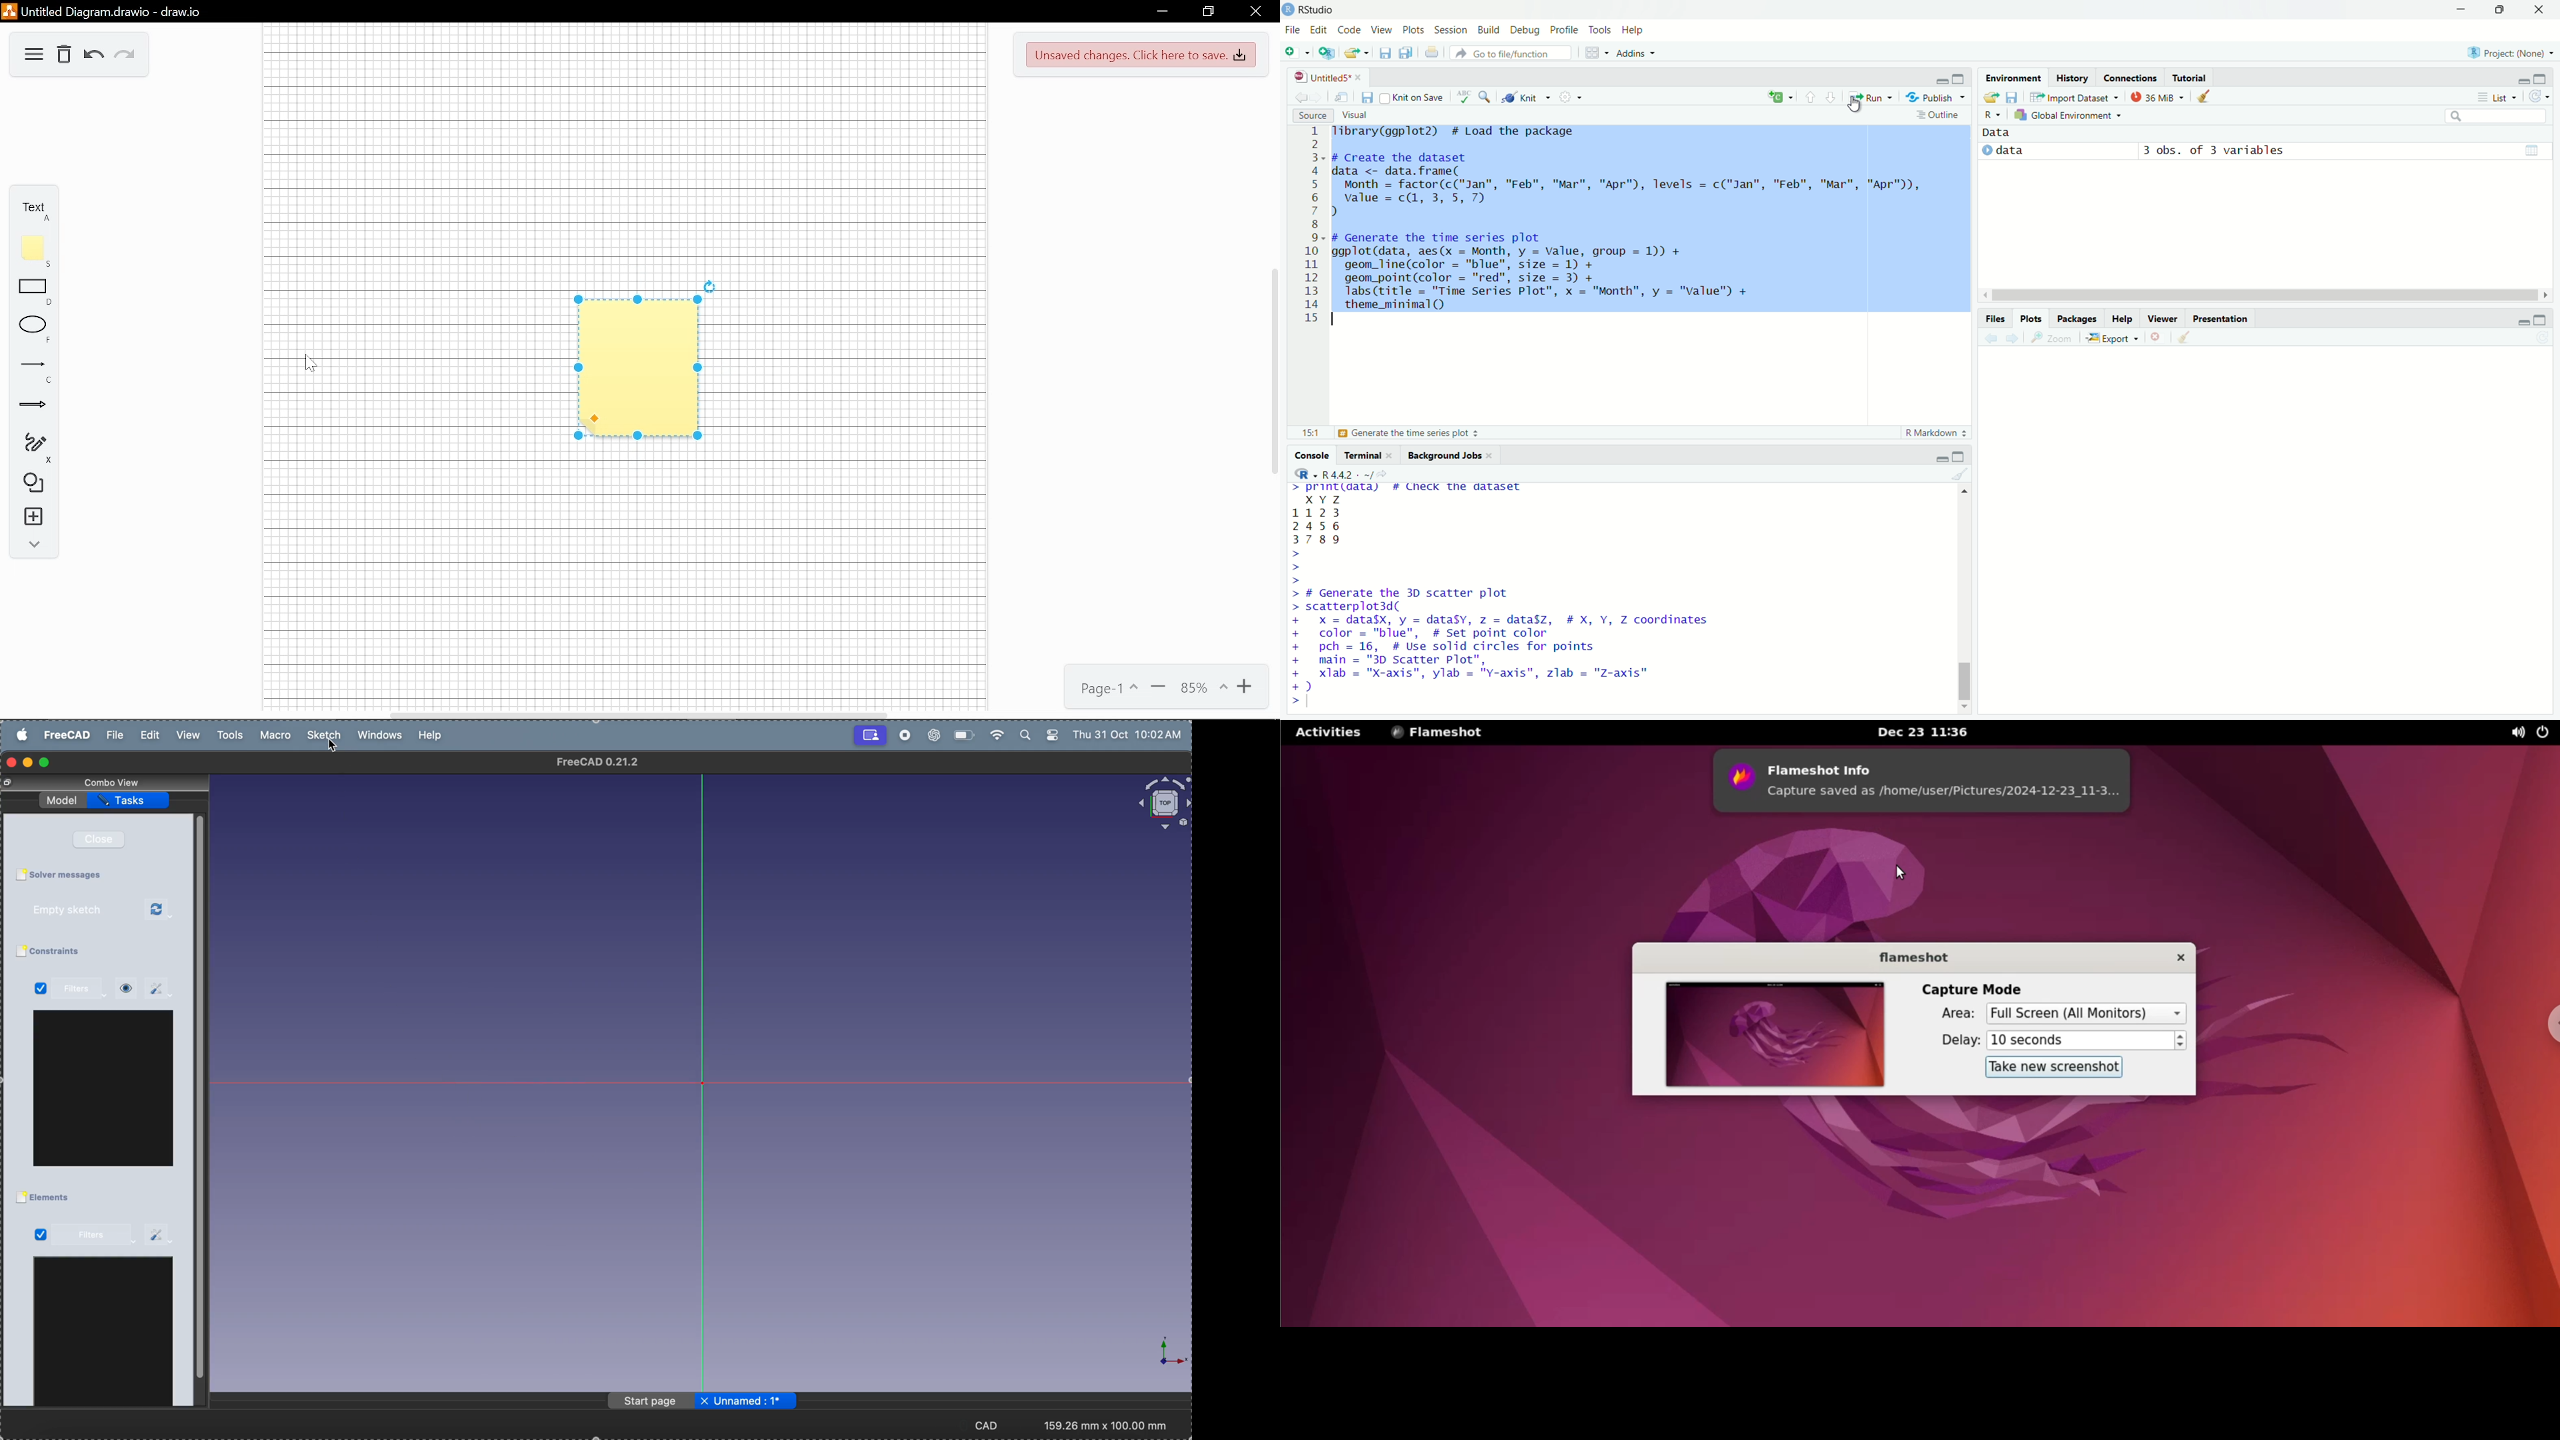 The image size is (2576, 1456). I want to click on new file, so click(1297, 52).